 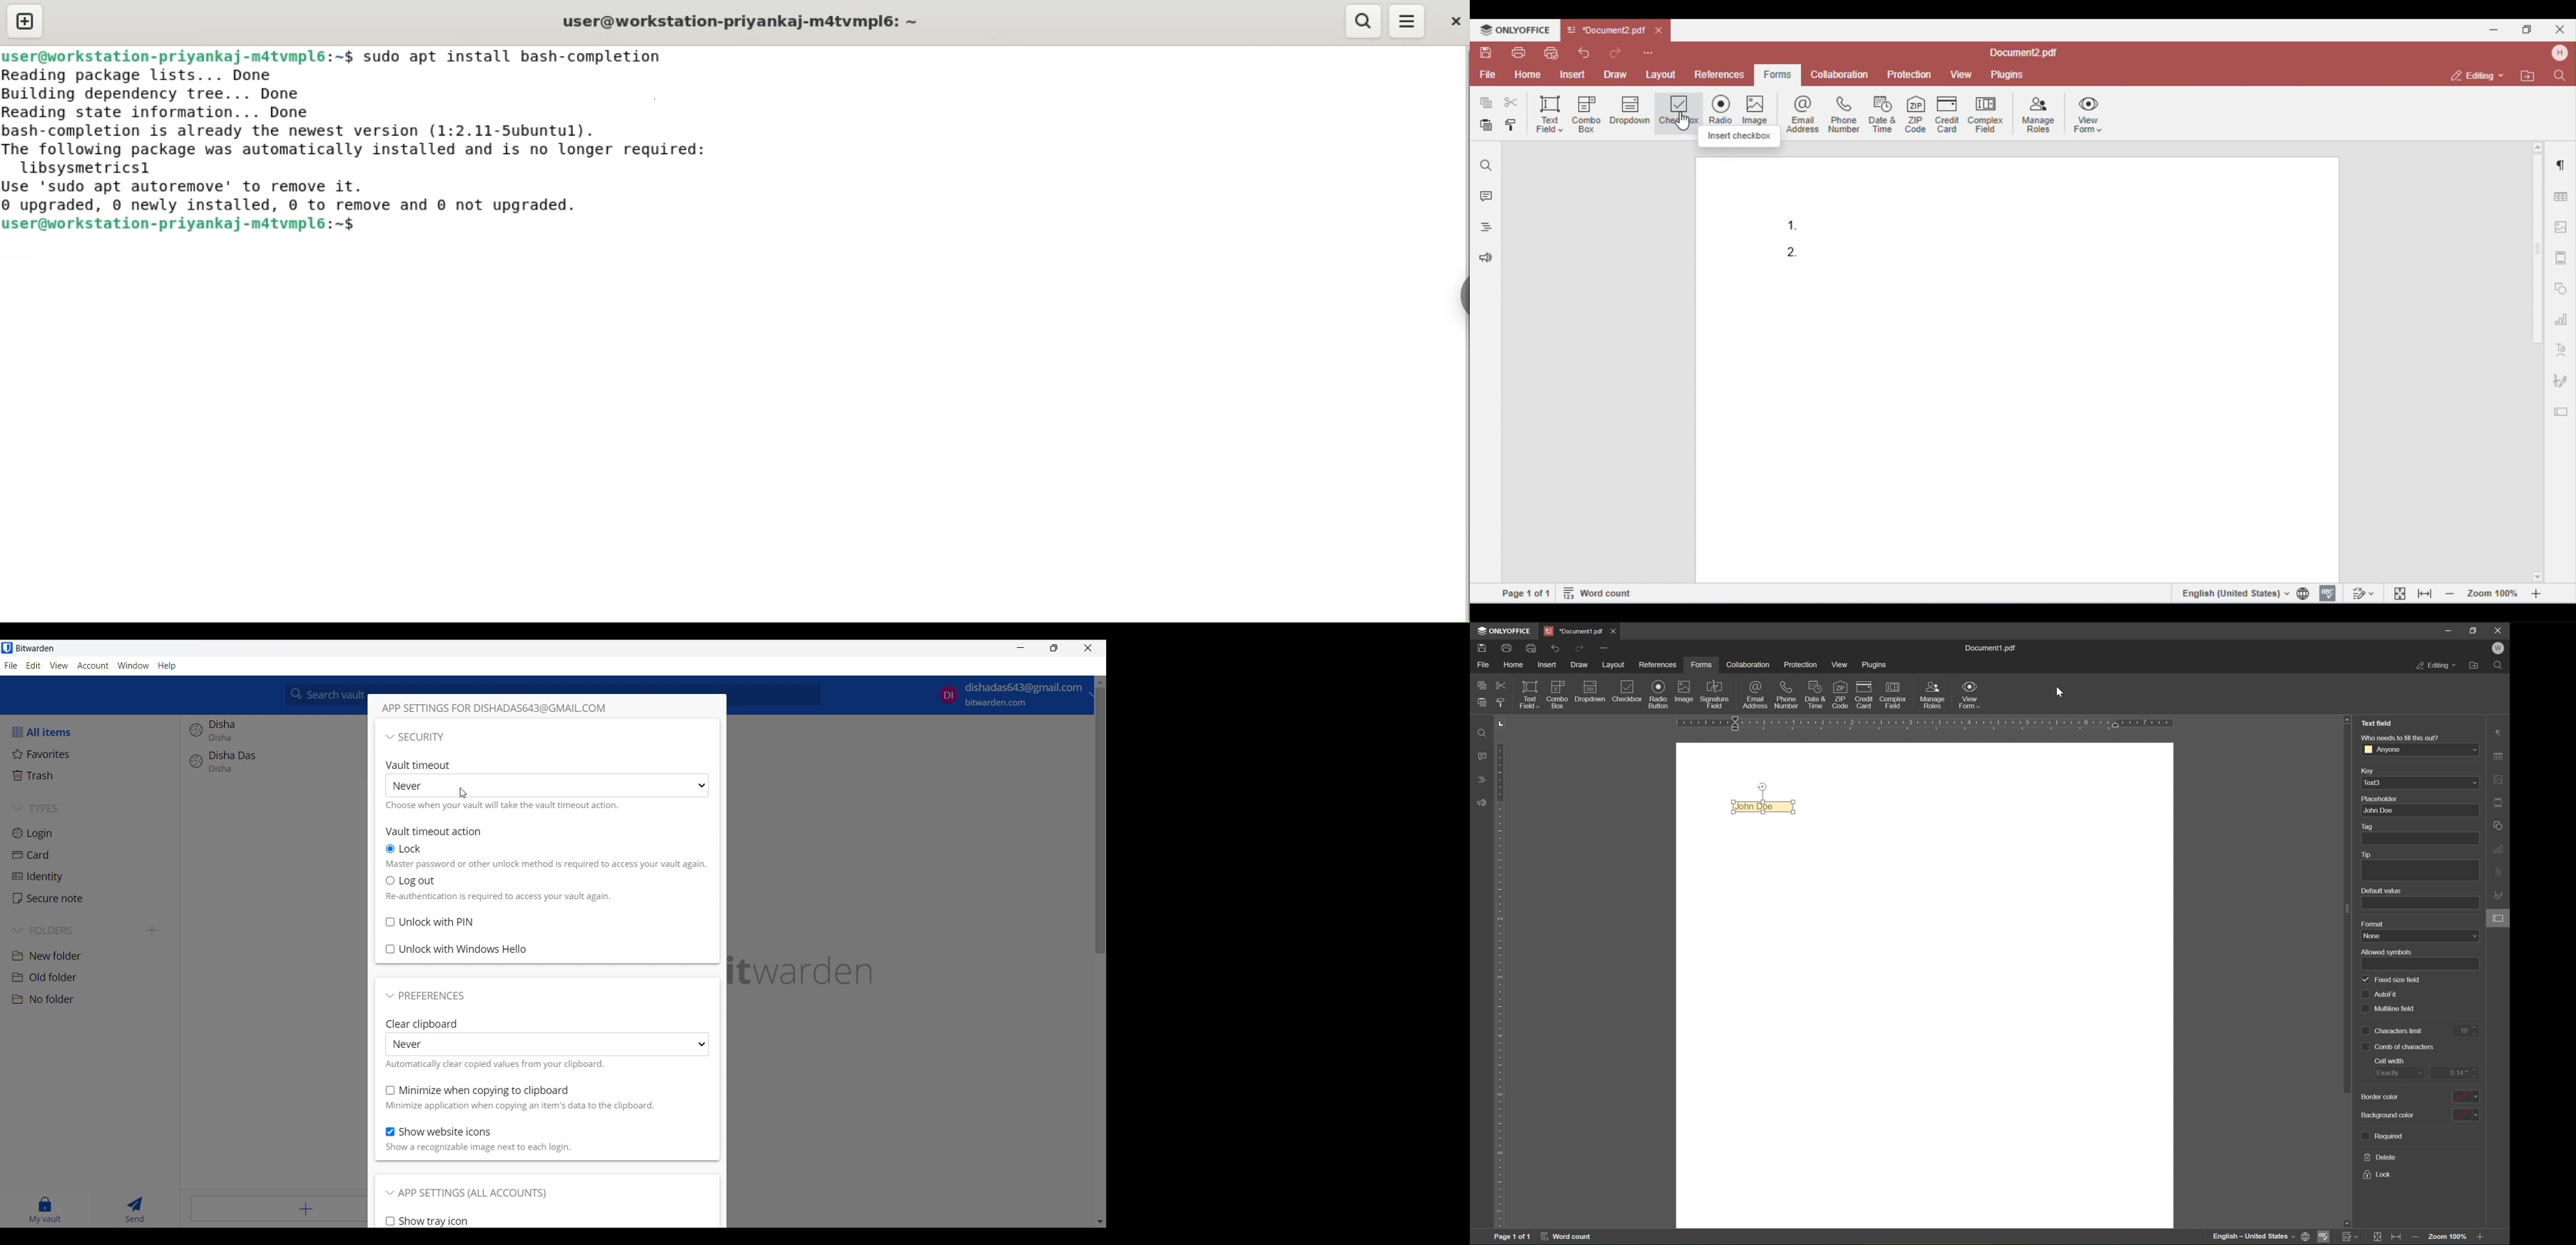 I want to click on view, so click(x=1841, y=664).